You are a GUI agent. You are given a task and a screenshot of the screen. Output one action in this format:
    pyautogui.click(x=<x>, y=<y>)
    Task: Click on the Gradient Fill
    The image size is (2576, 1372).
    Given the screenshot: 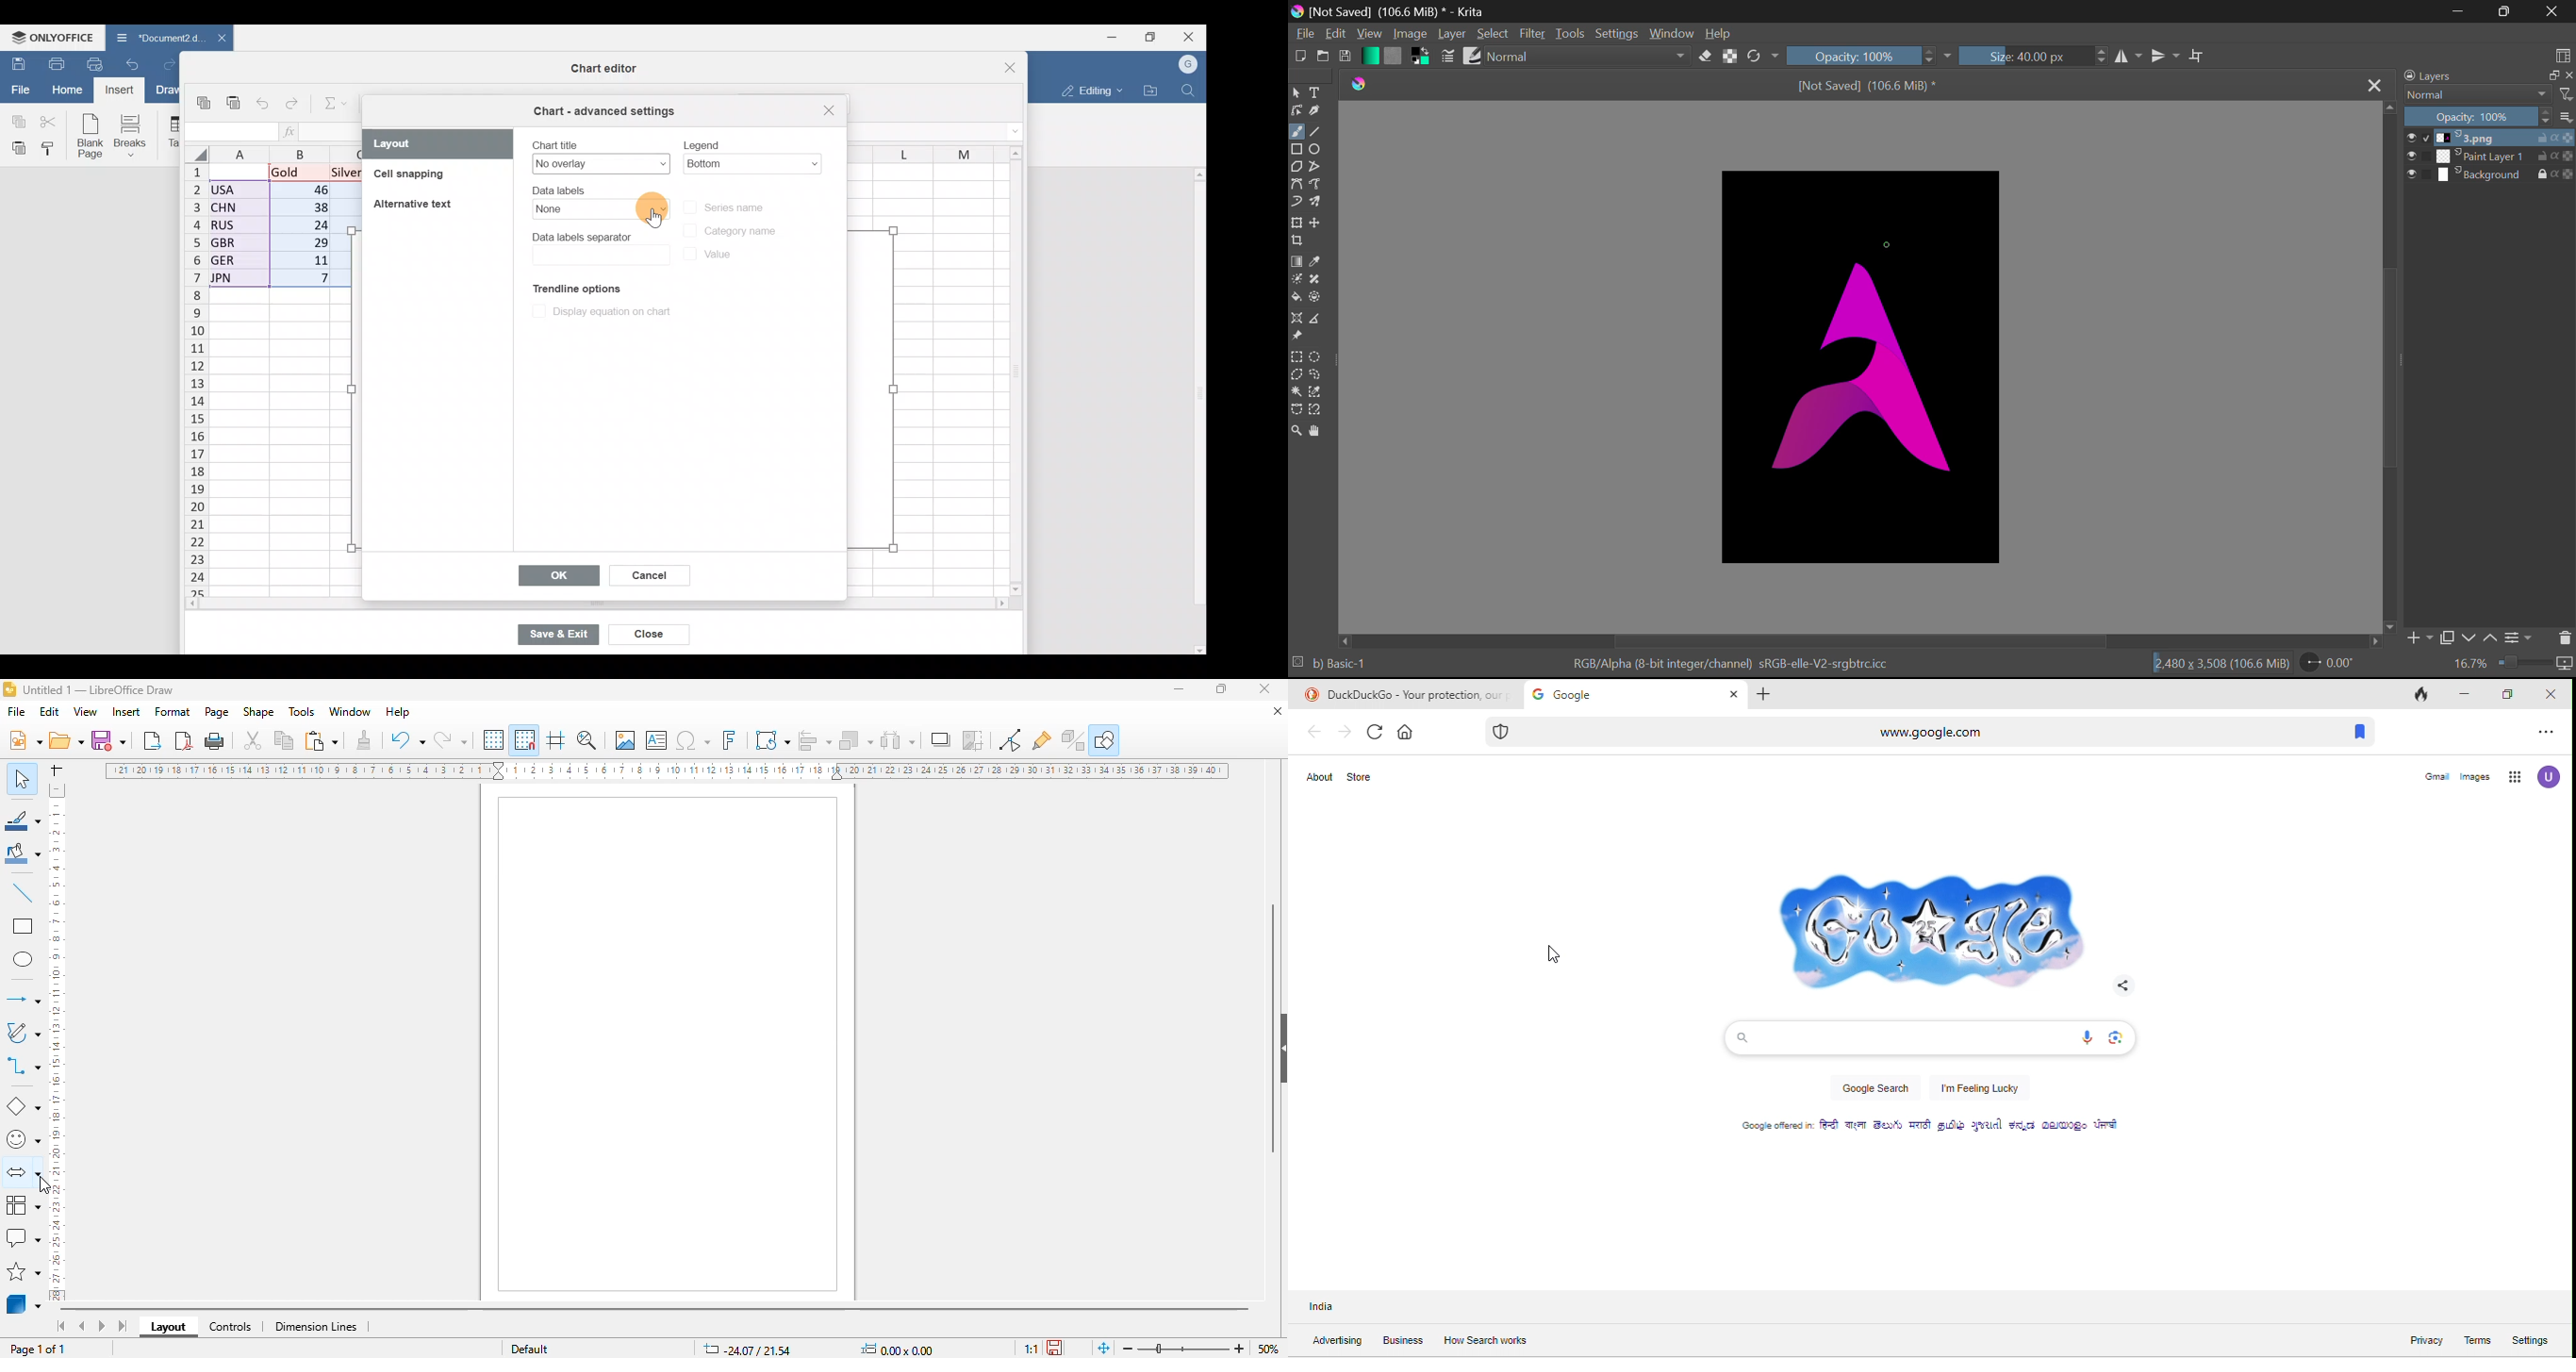 What is the action you would take?
    pyautogui.click(x=1297, y=262)
    